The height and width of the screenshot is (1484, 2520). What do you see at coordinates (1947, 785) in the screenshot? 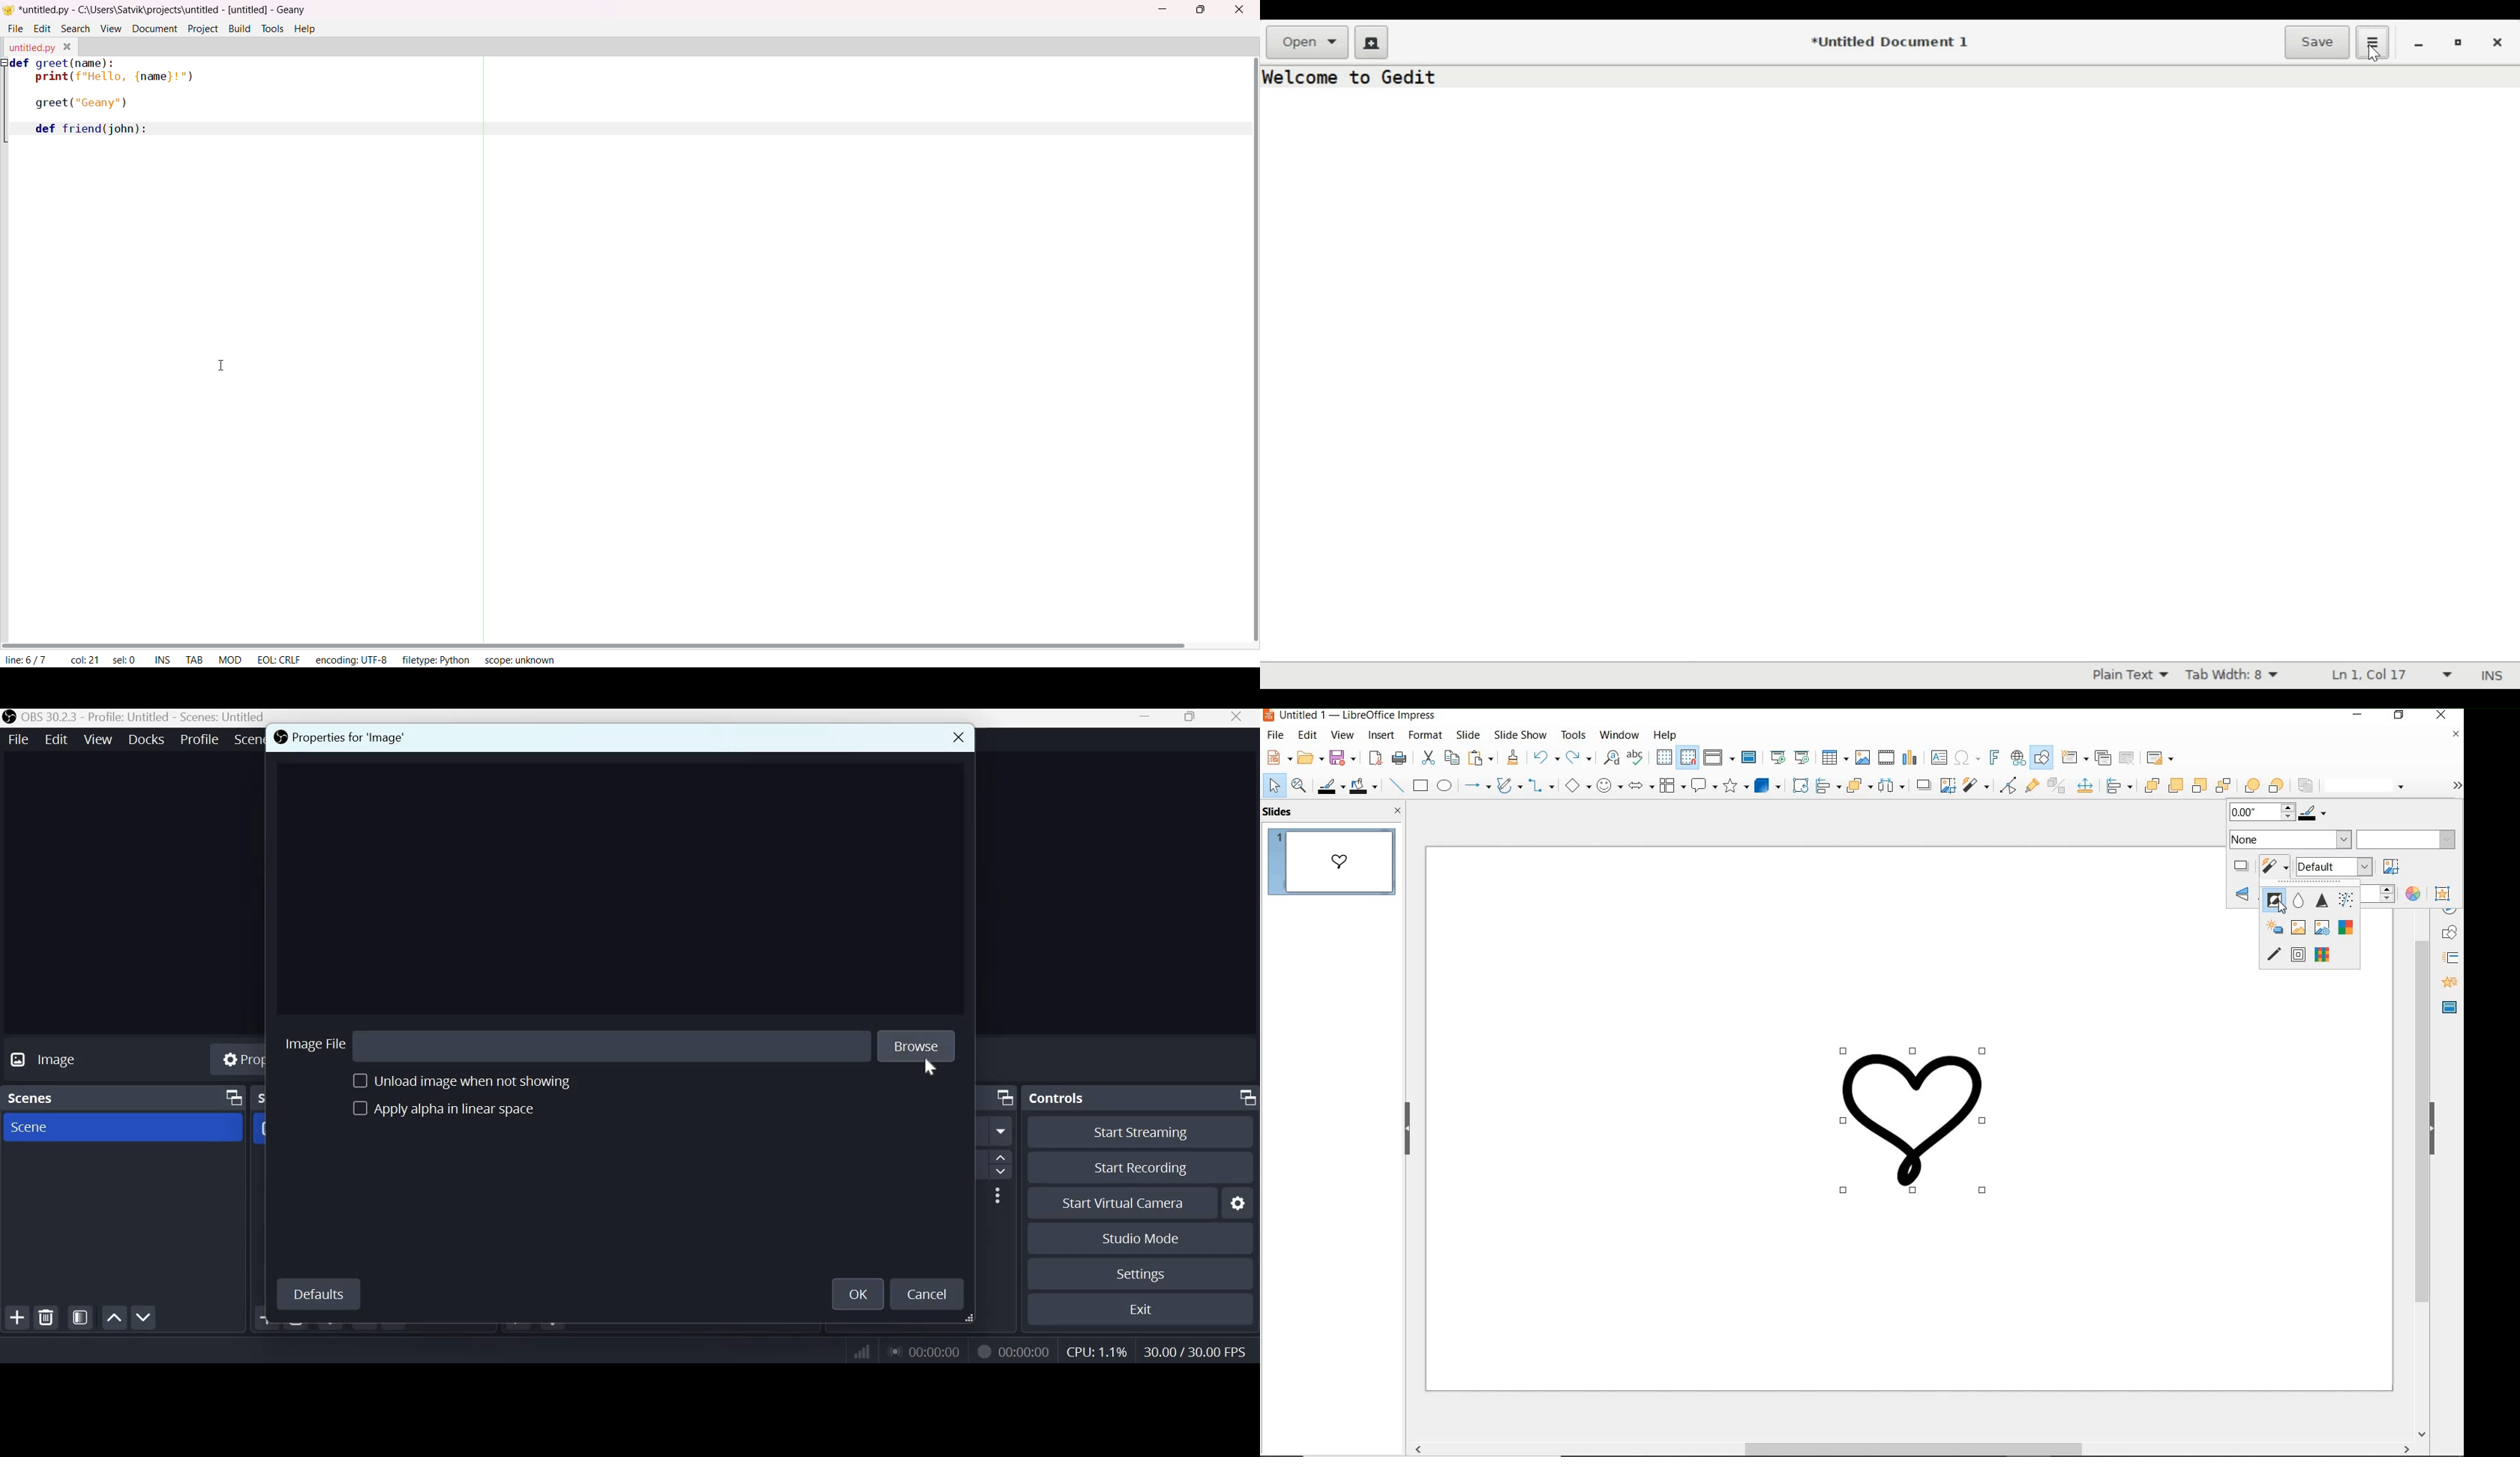
I see `crop image` at bounding box center [1947, 785].